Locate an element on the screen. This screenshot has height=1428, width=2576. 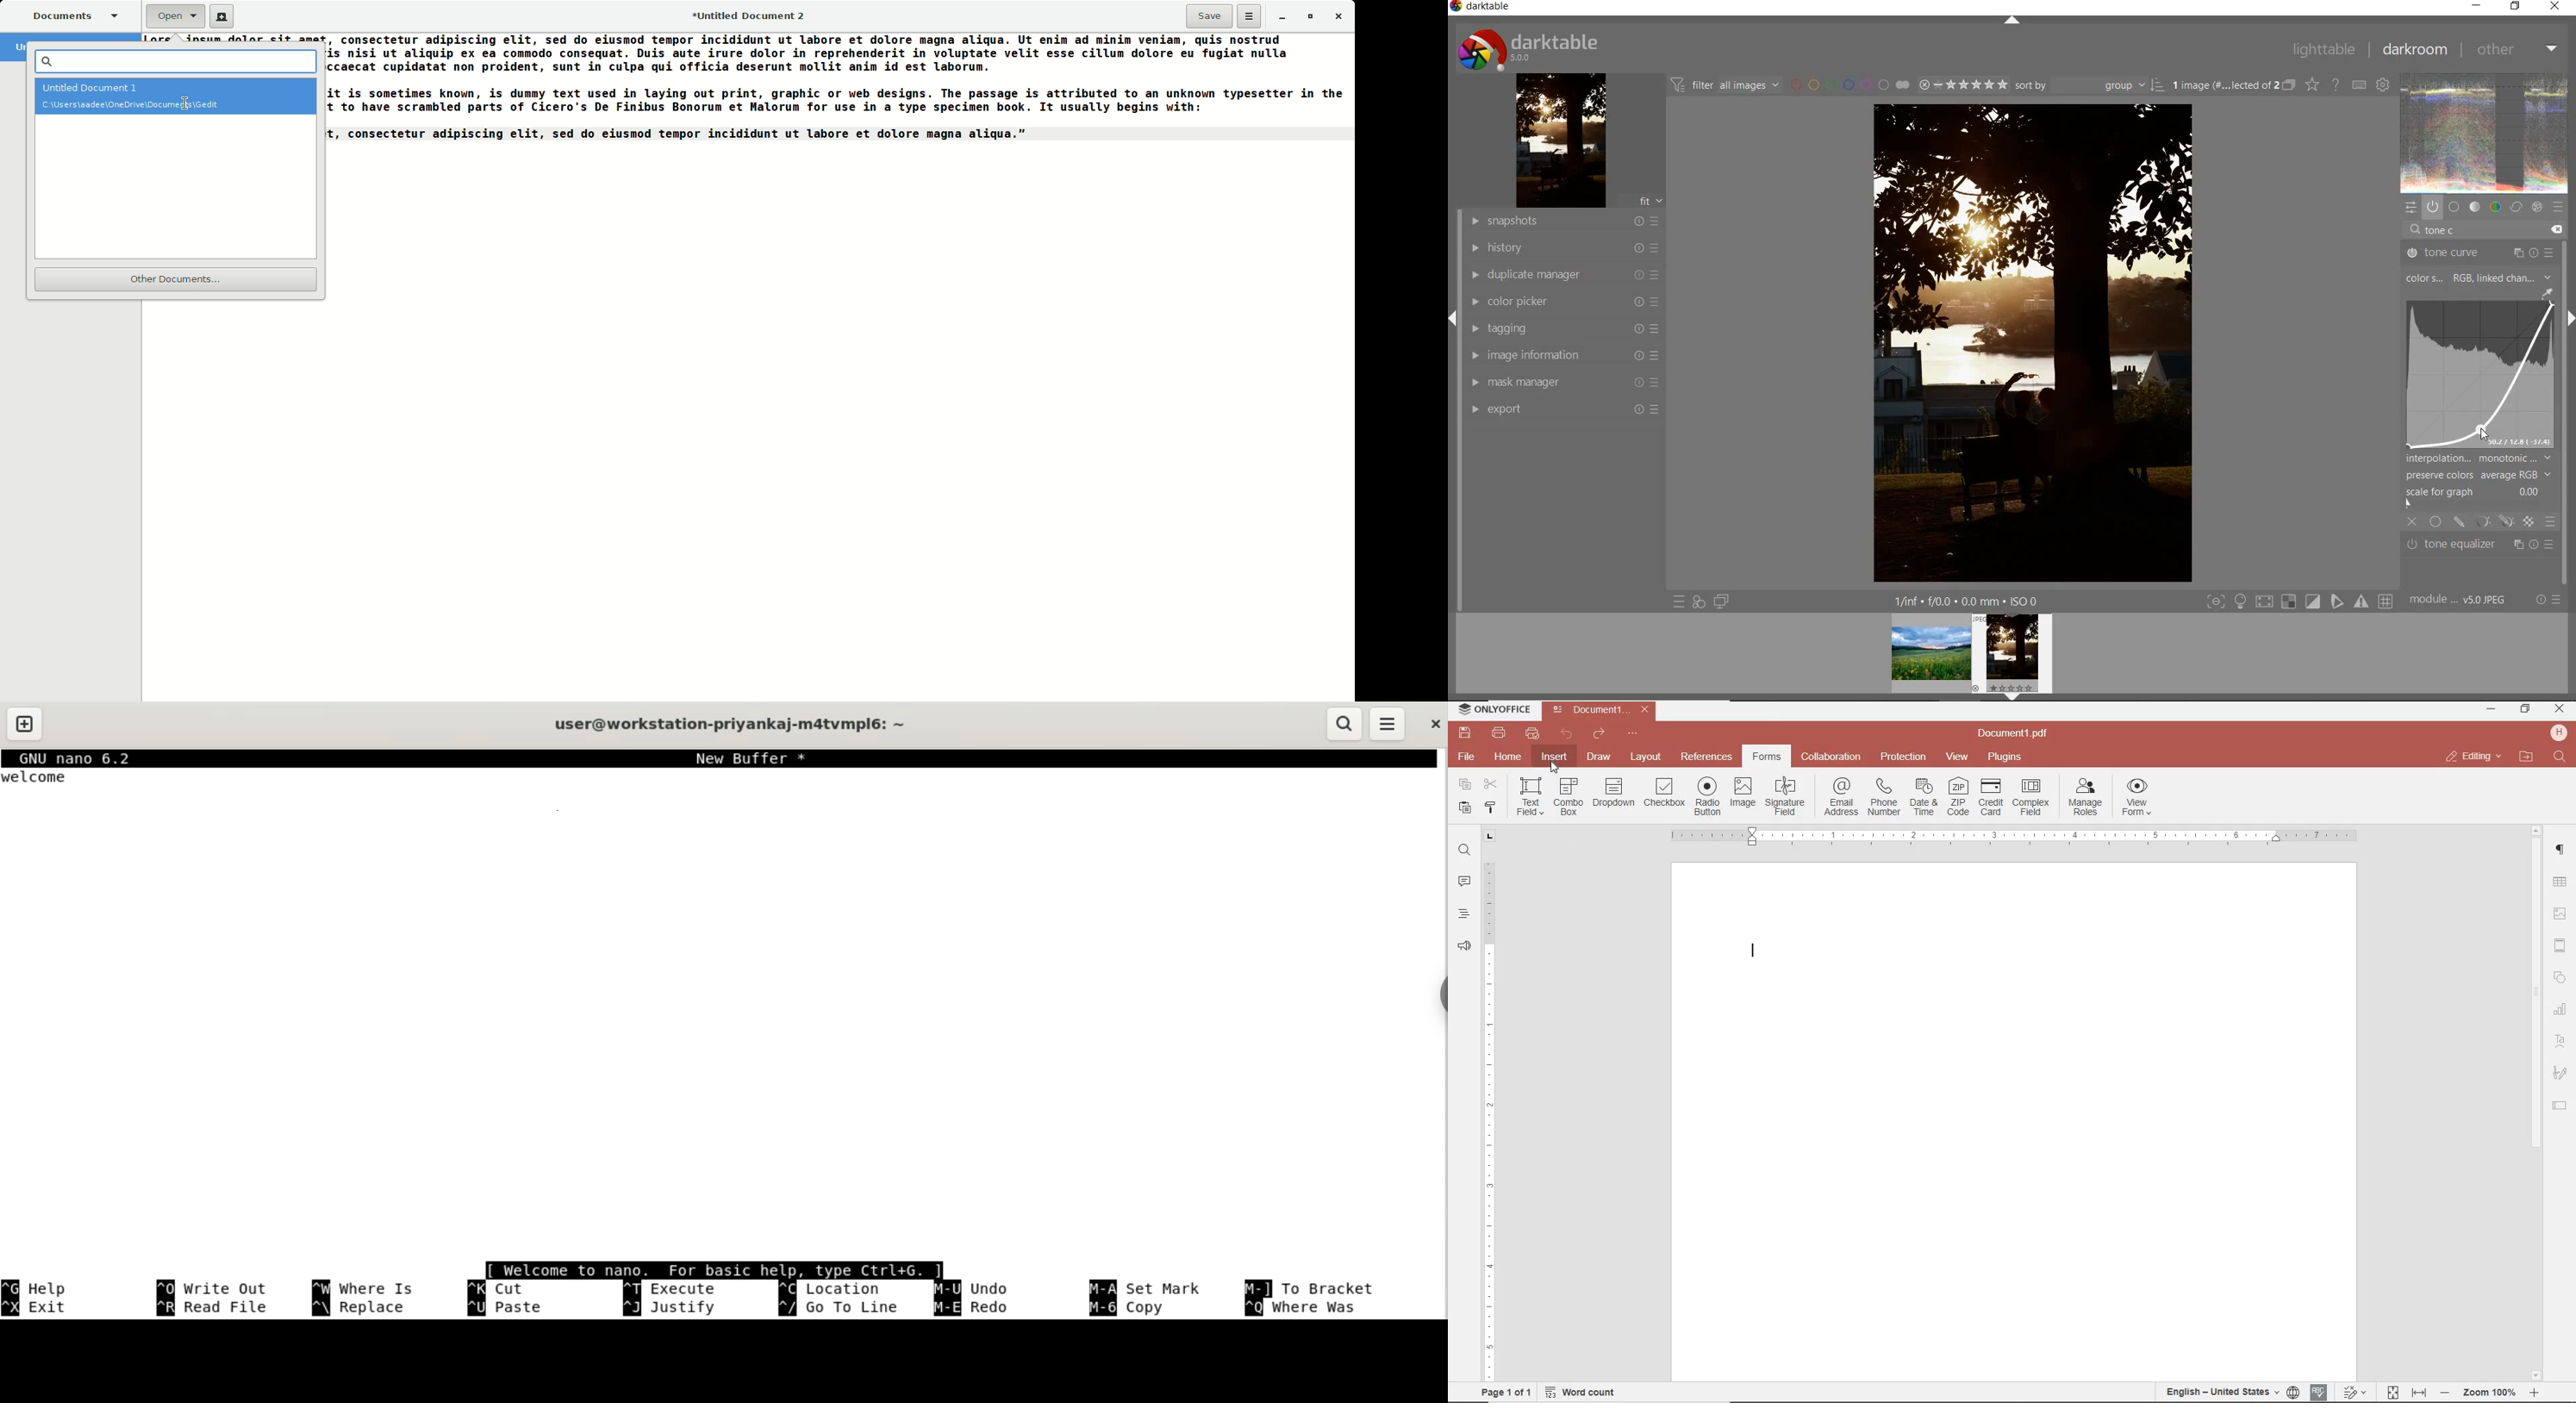
picker tool is located at coordinates (2548, 294).